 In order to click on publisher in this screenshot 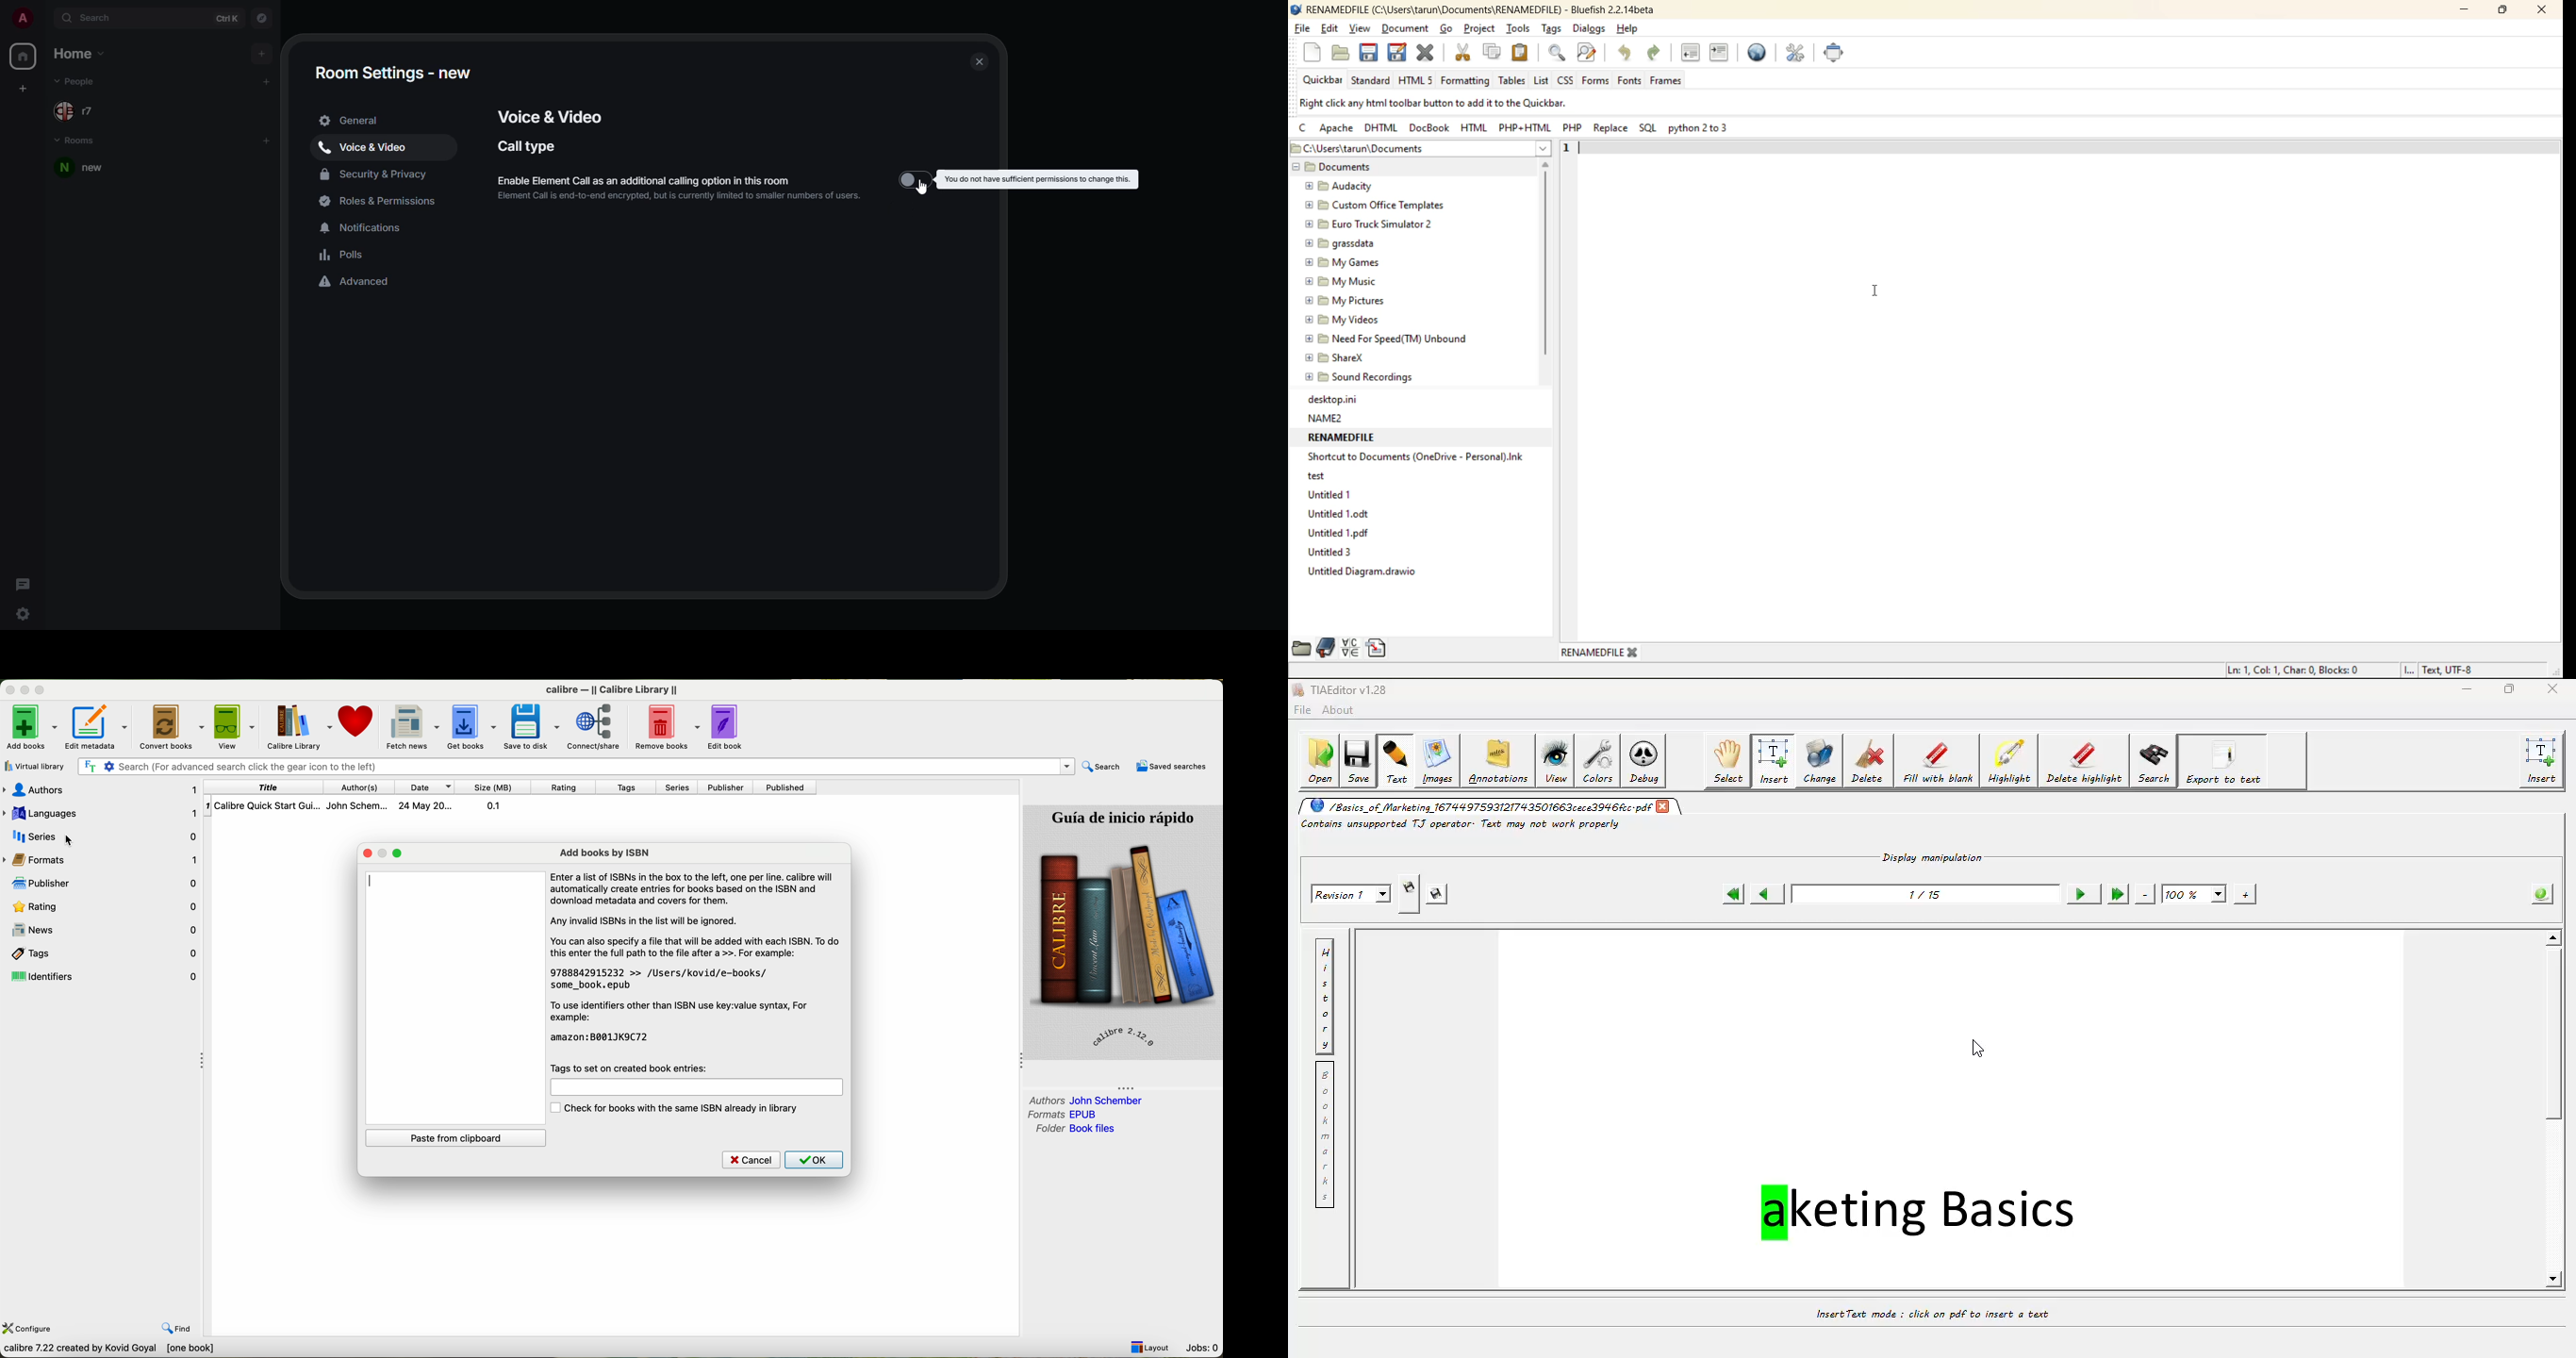, I will do `click(726, 787)`.